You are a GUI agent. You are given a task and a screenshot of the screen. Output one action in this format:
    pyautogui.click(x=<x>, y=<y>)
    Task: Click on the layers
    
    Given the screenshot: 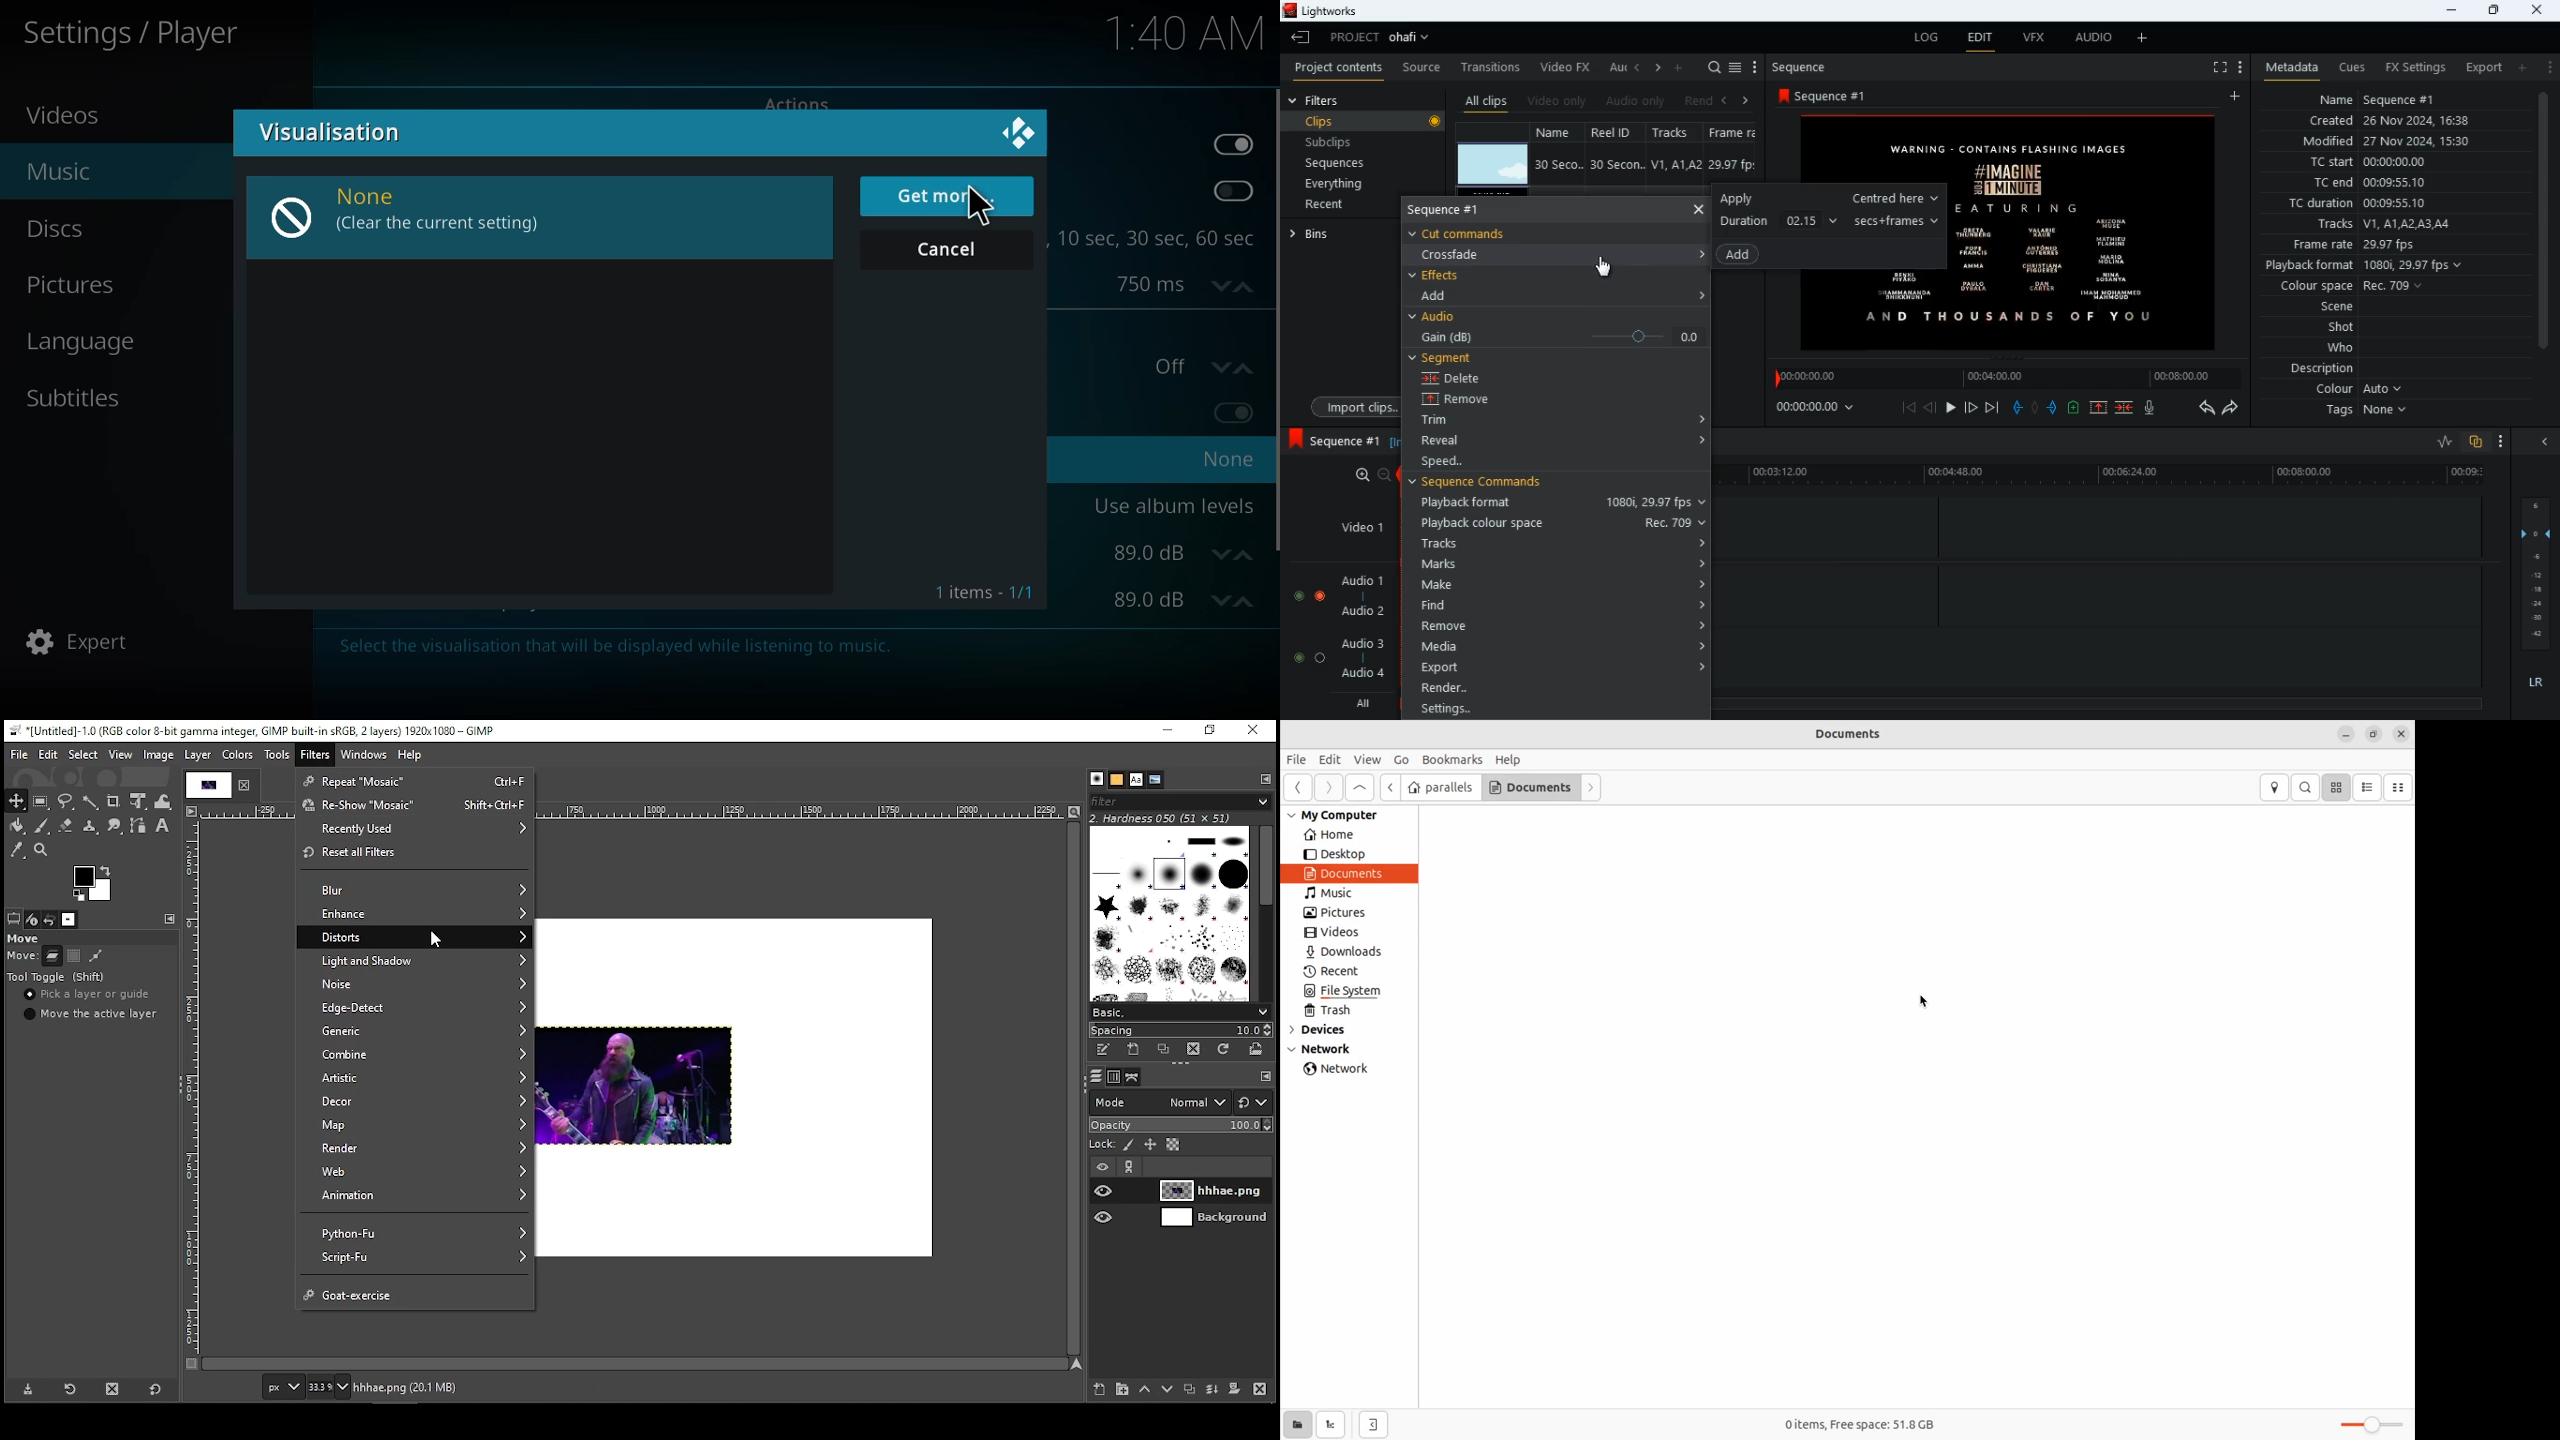 What is the action you would take?
    pyautogui.click(x=2539, y=573)
    